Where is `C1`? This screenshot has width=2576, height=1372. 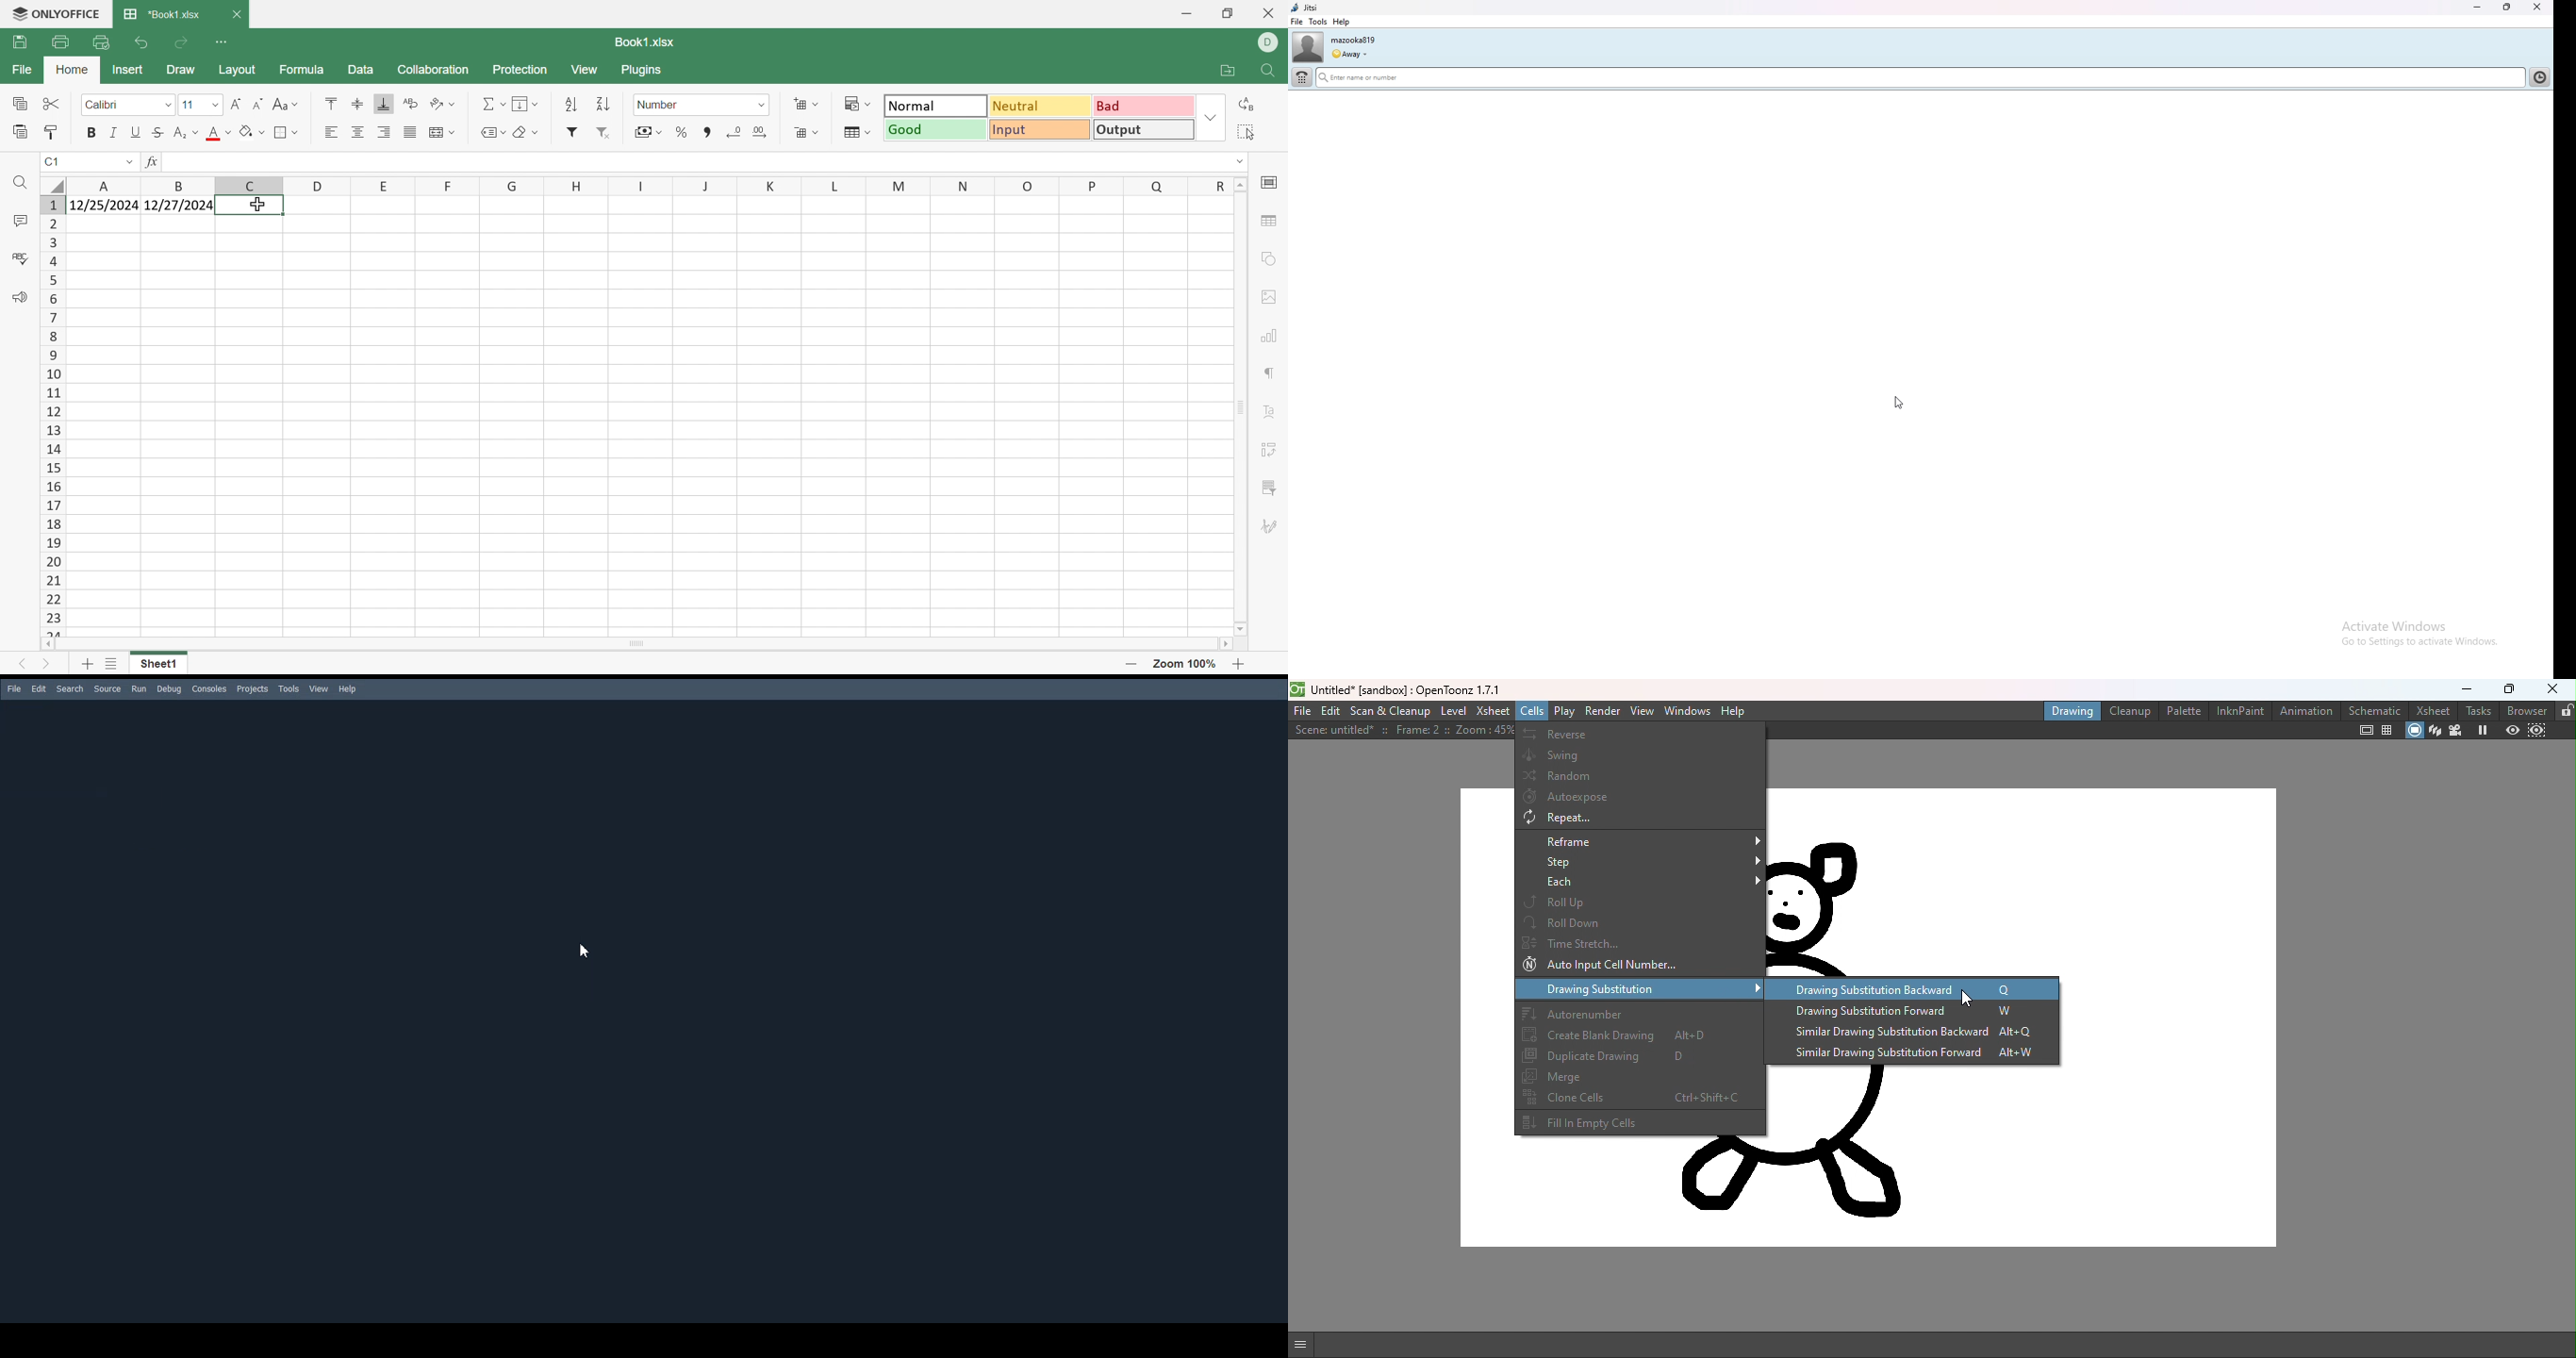 C1 is located at coordinates (50, 164).